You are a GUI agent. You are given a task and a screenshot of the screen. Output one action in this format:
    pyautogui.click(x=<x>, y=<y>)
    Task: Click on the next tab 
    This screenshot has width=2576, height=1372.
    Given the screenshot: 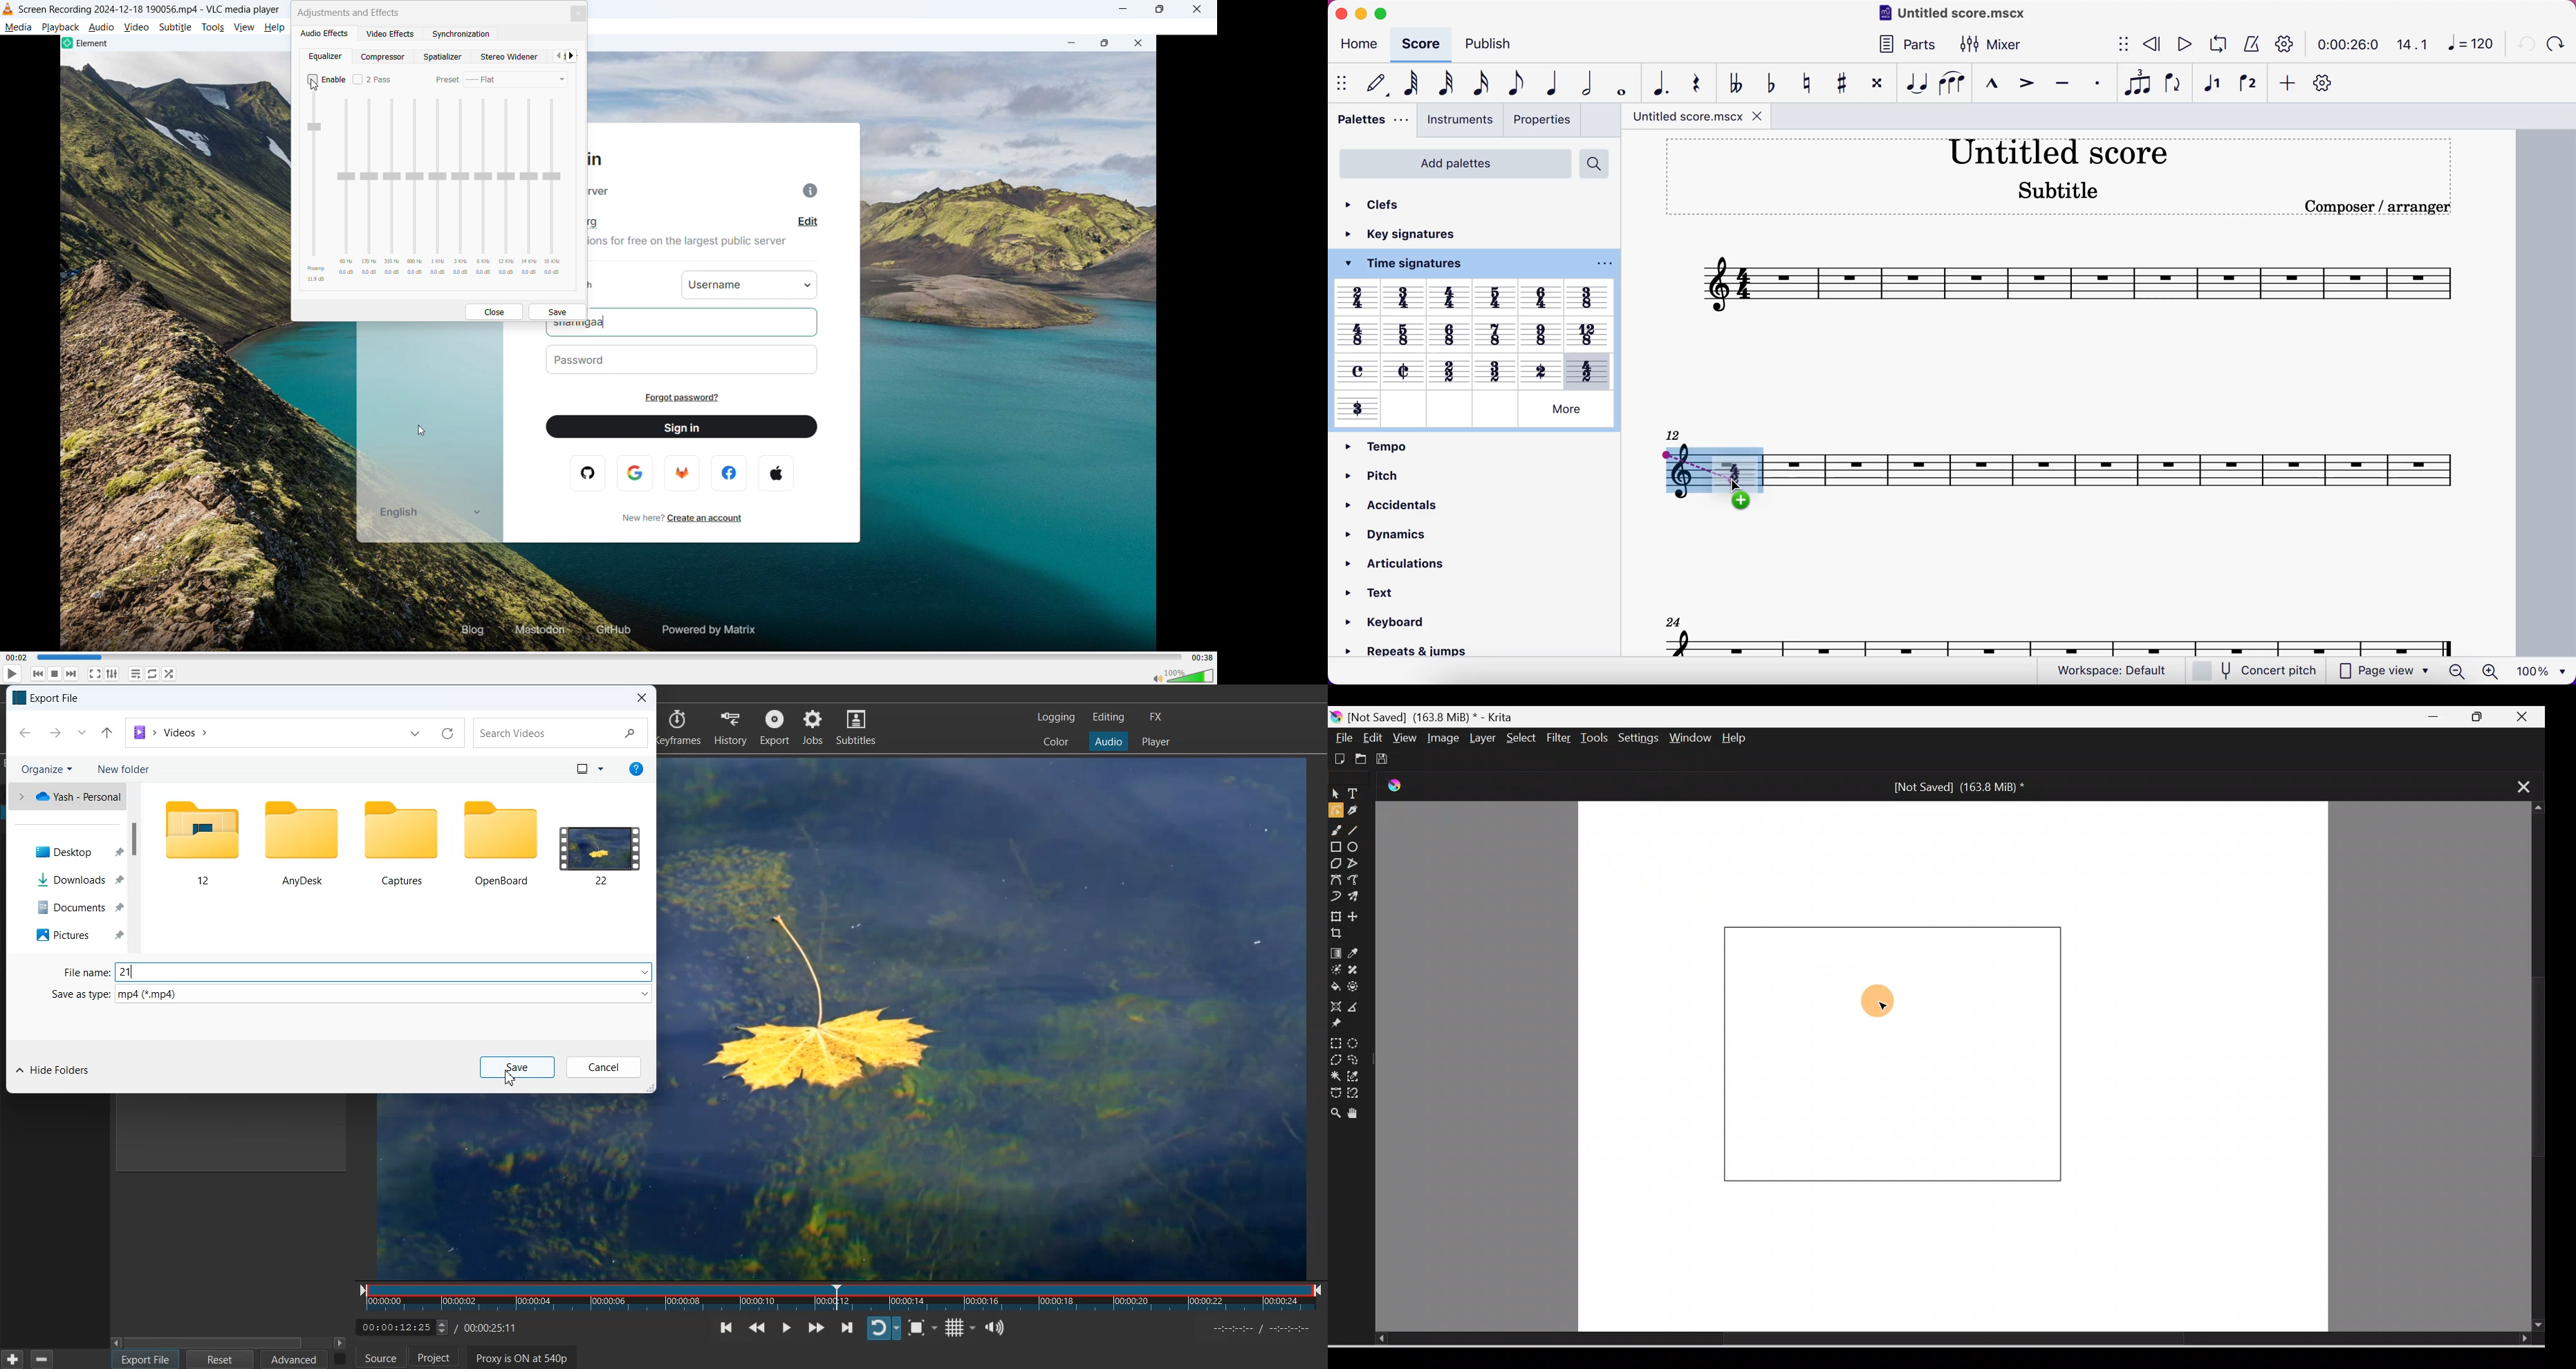 What is the action you would take?
    pyautogui.click(x=571, y=56)
    